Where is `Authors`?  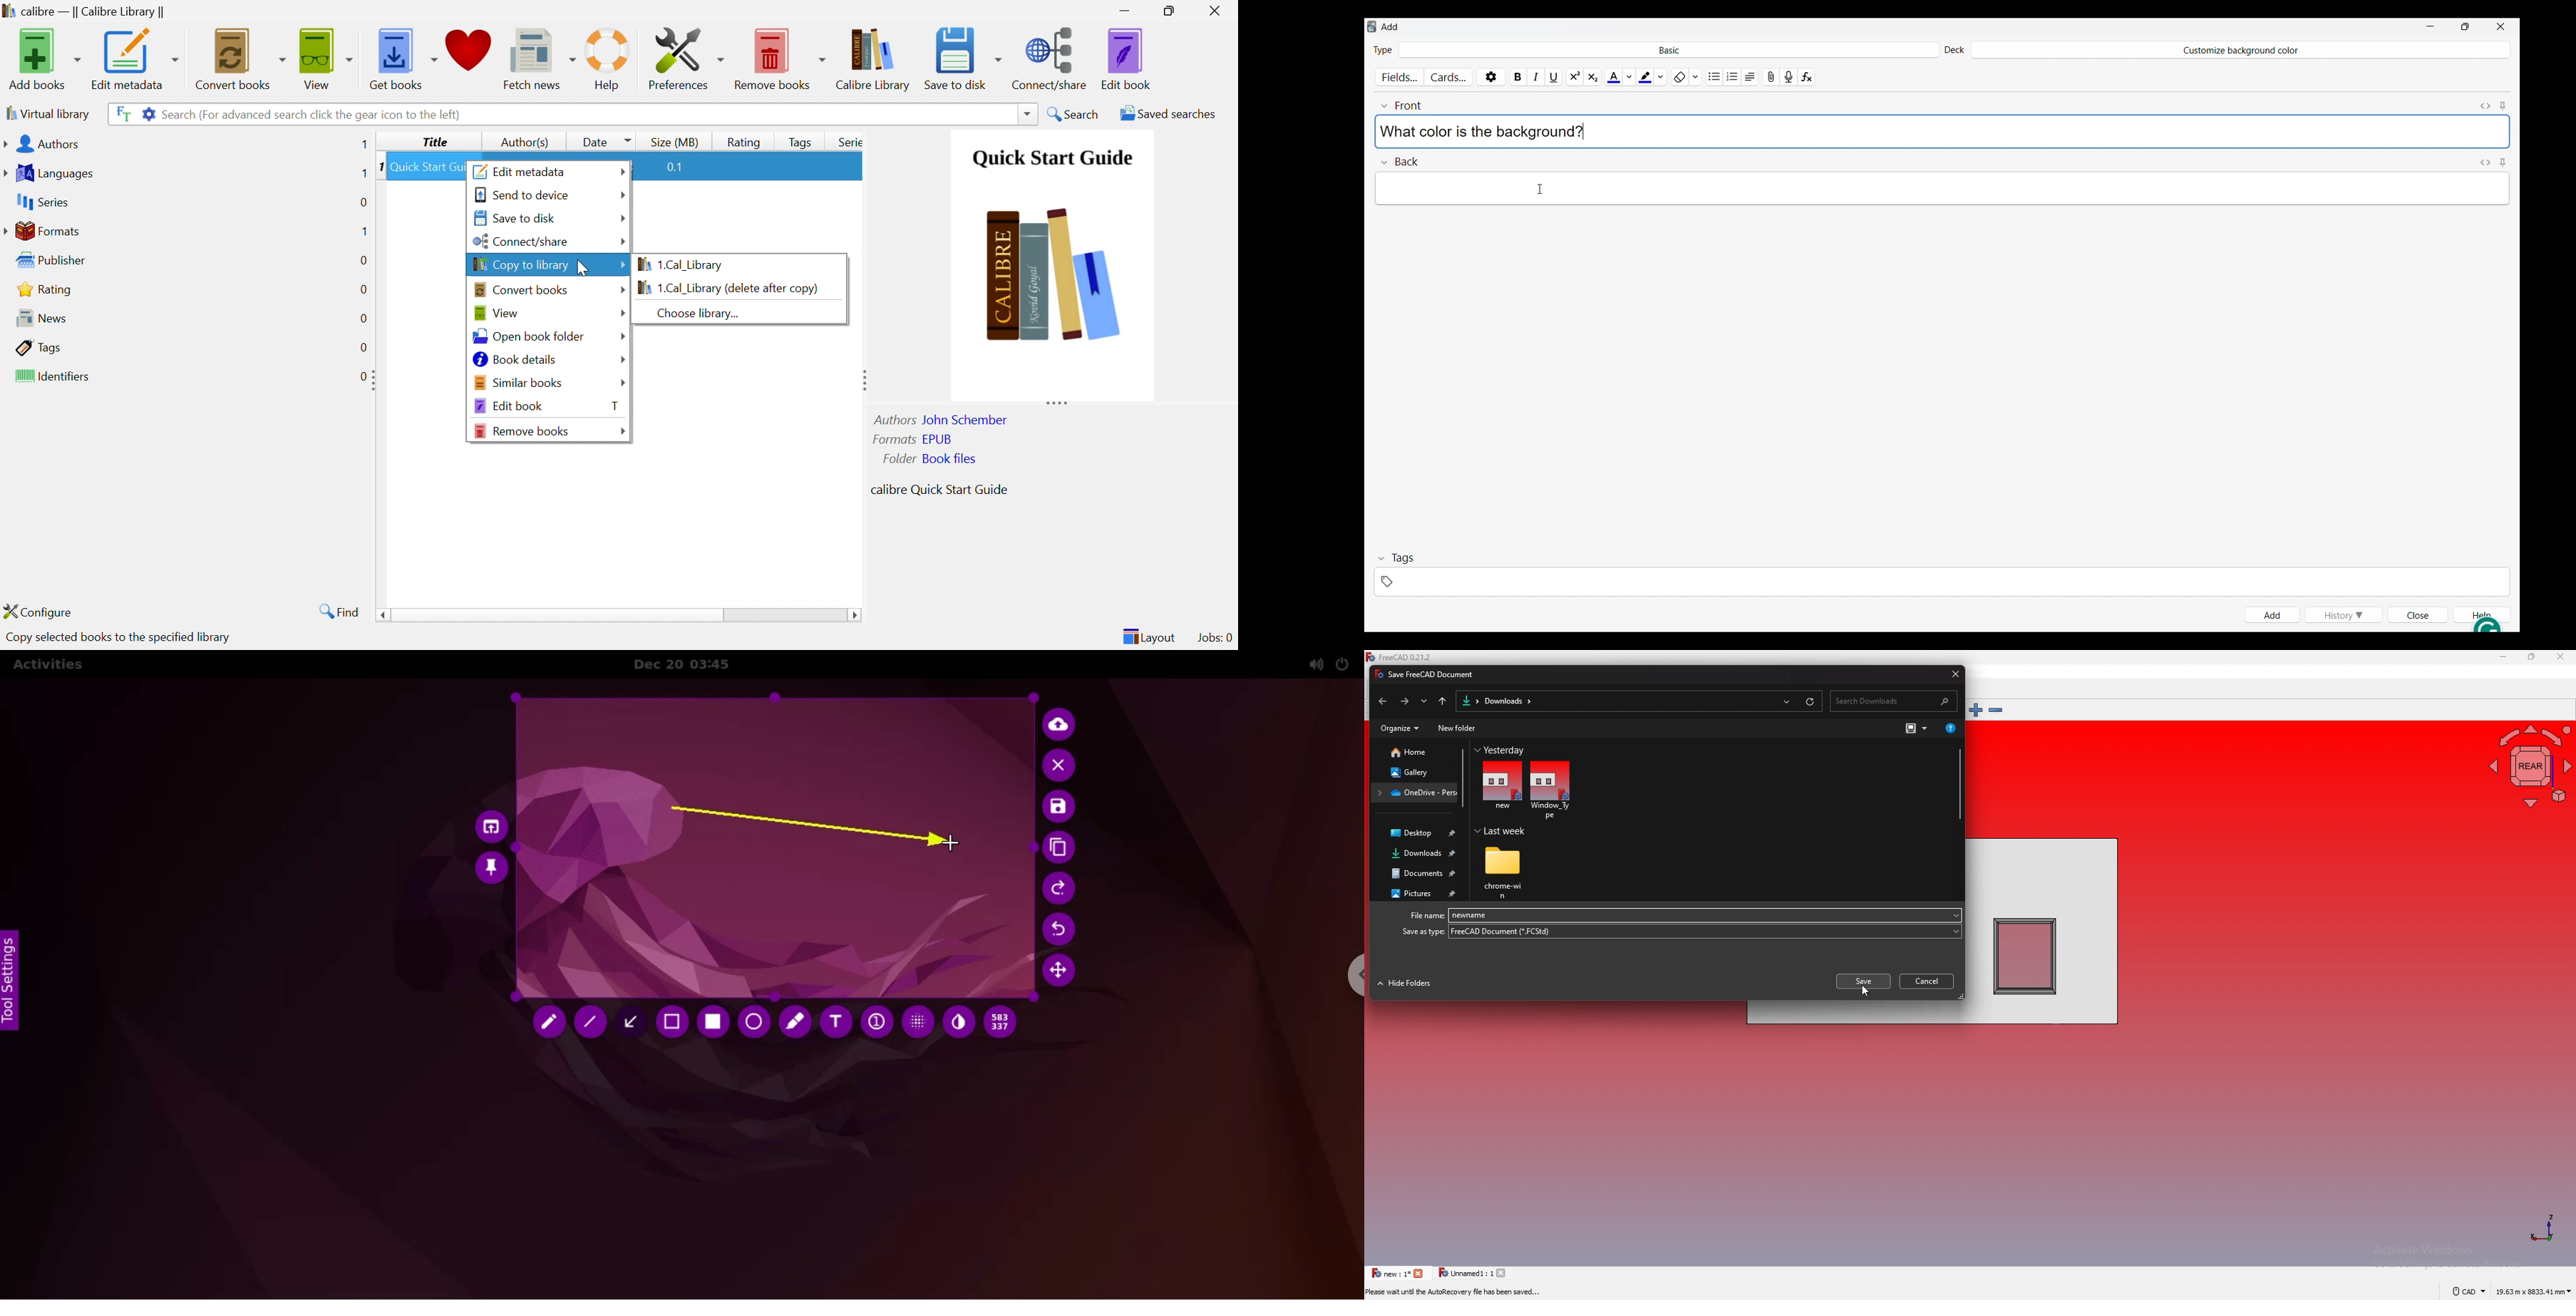 Authors is located at coordinates (41, 143).